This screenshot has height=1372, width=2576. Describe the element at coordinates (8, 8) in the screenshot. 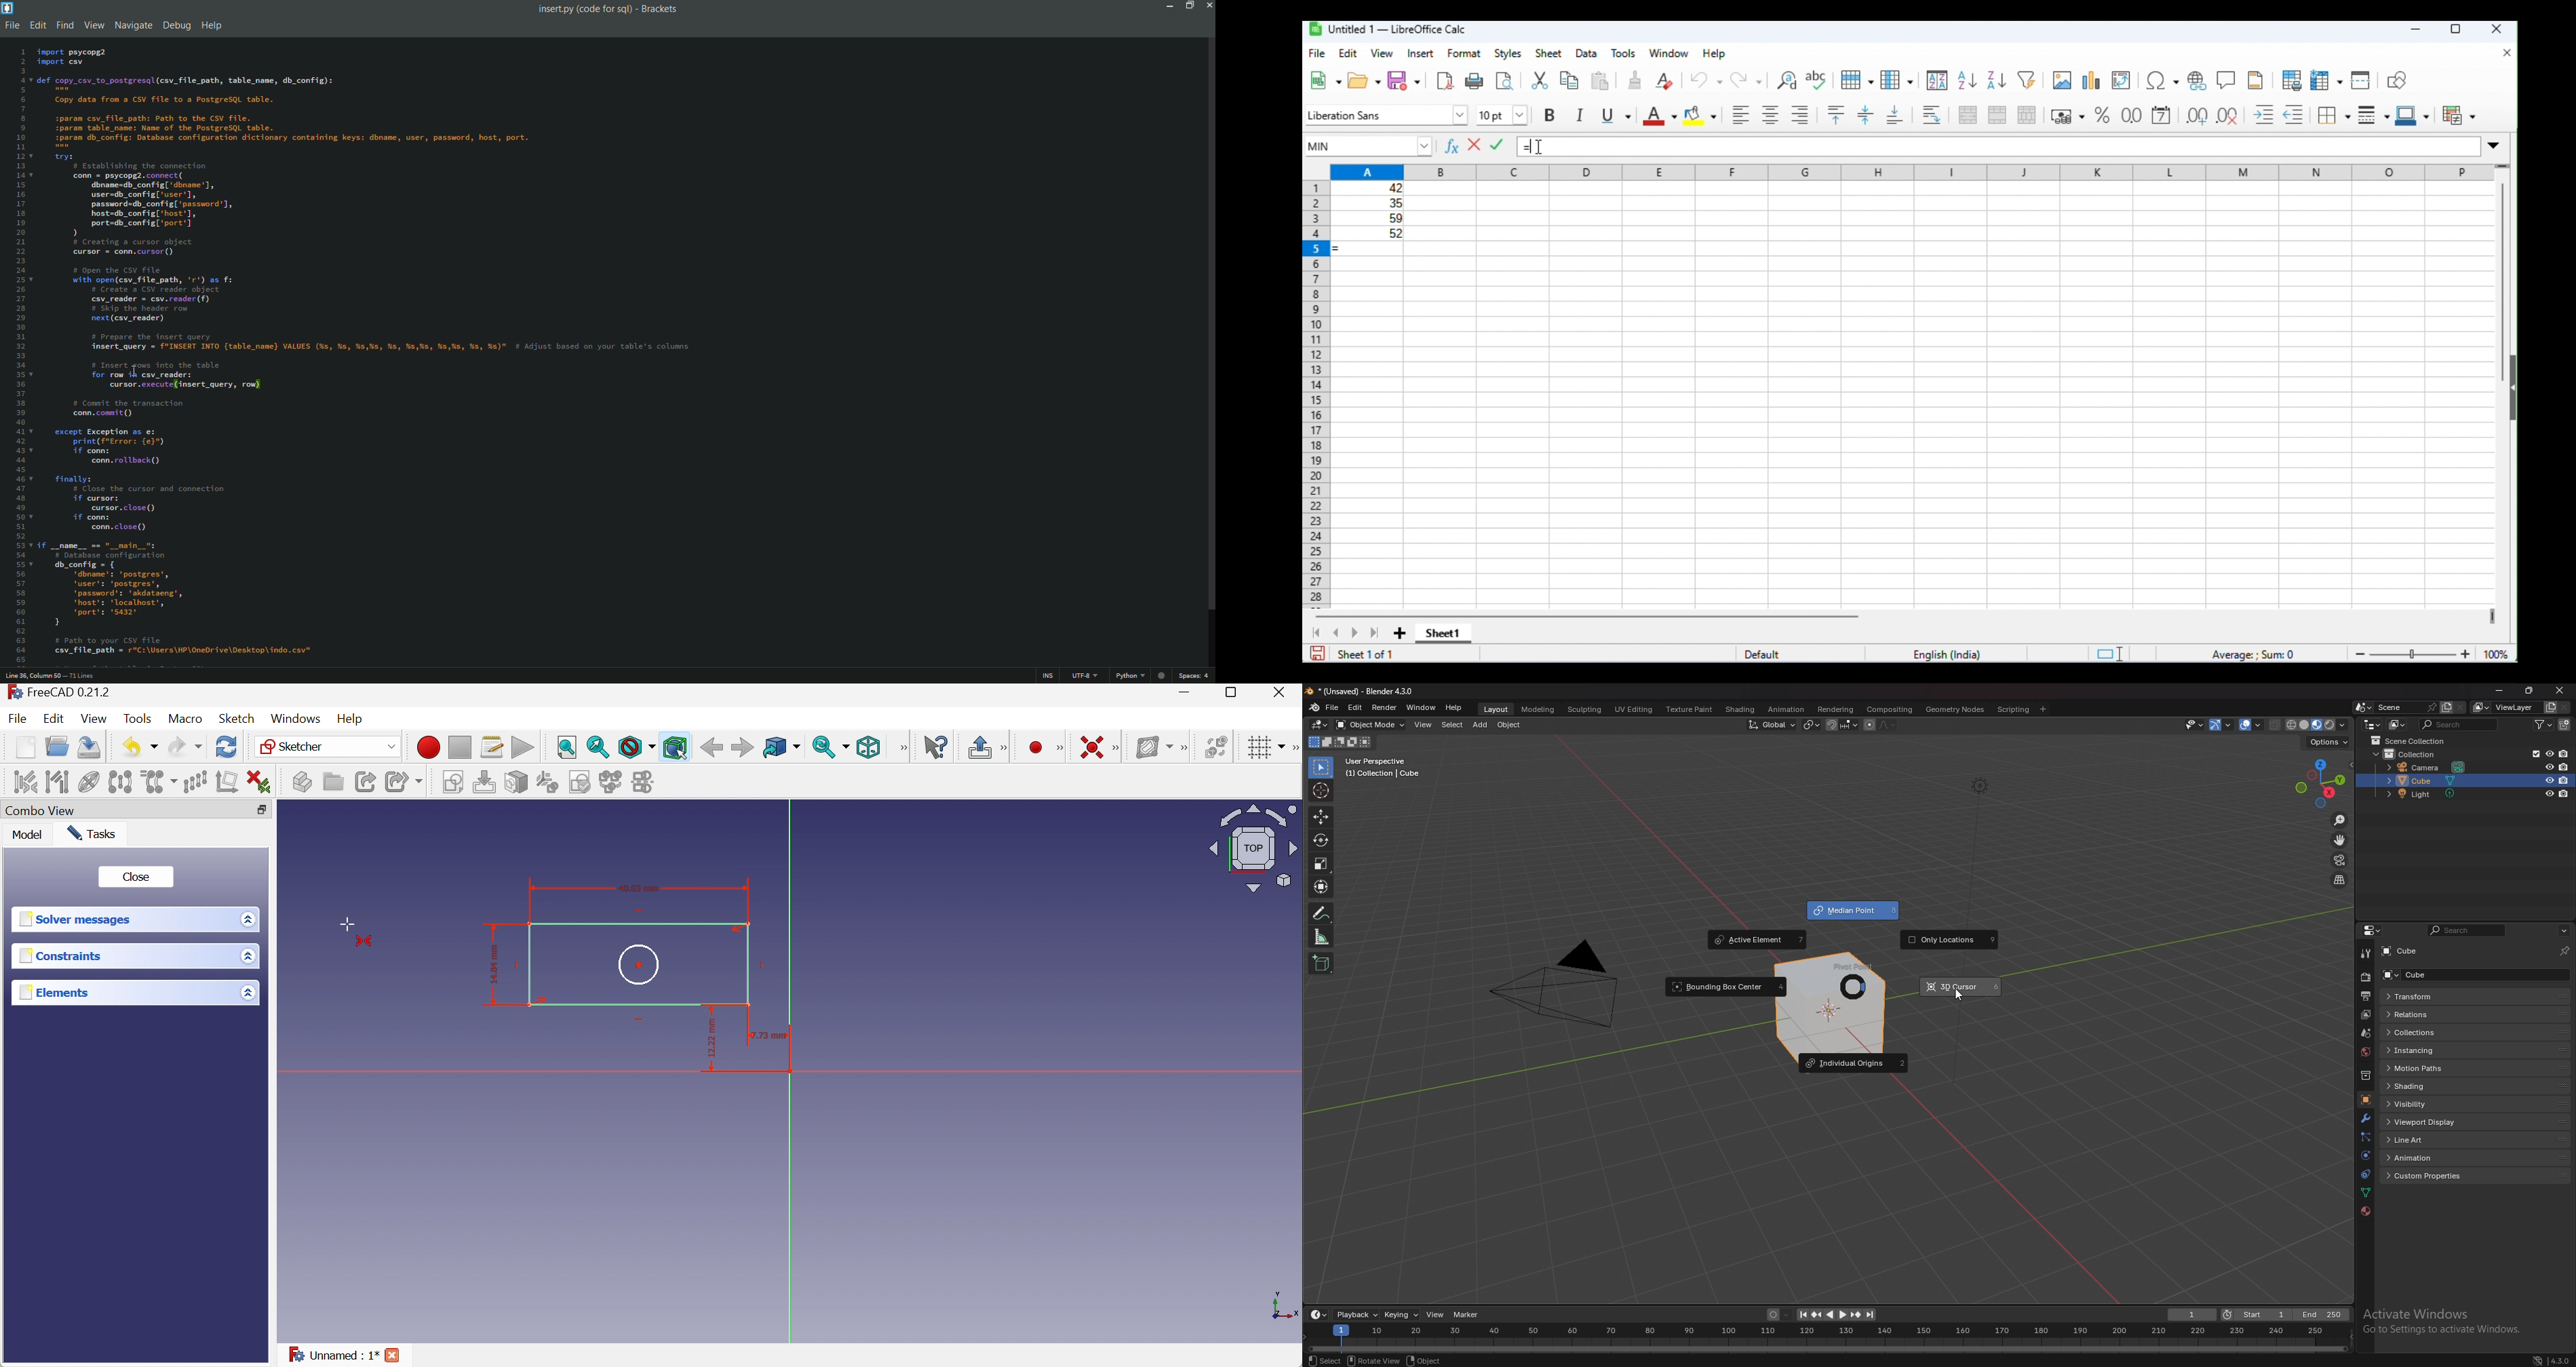

I see `app icon` at that location.